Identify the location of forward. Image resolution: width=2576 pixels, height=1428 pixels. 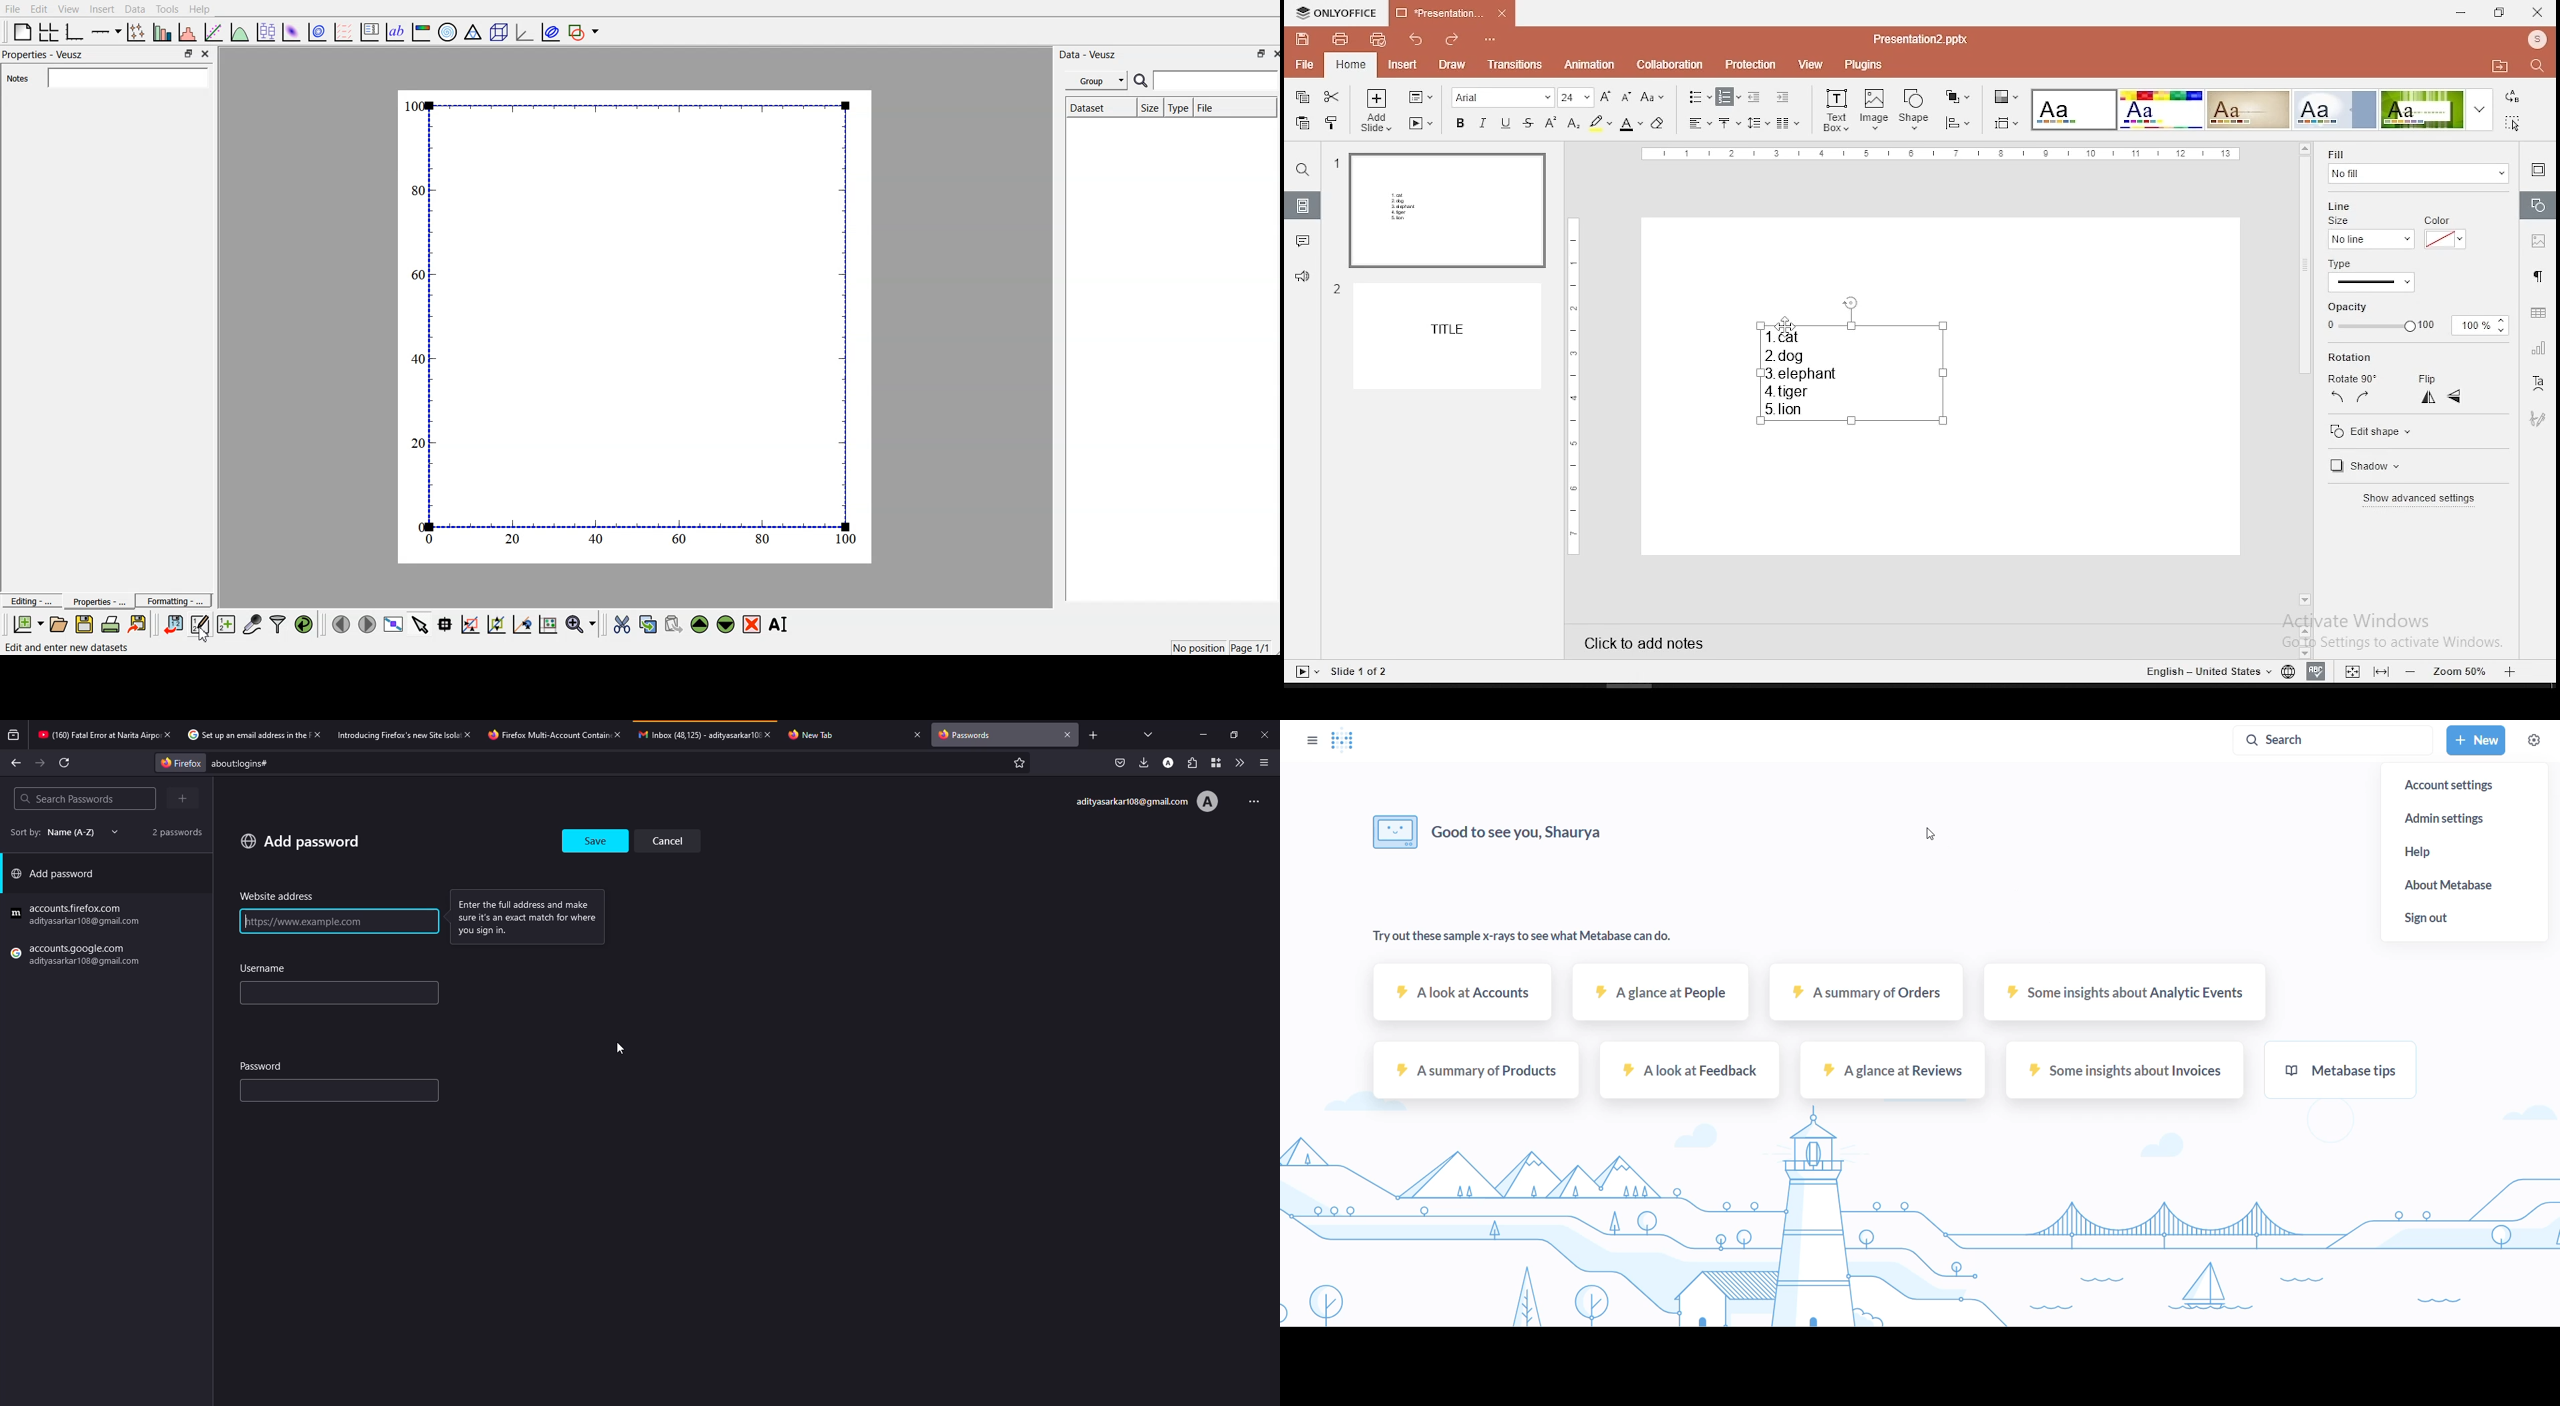
(41, 763).